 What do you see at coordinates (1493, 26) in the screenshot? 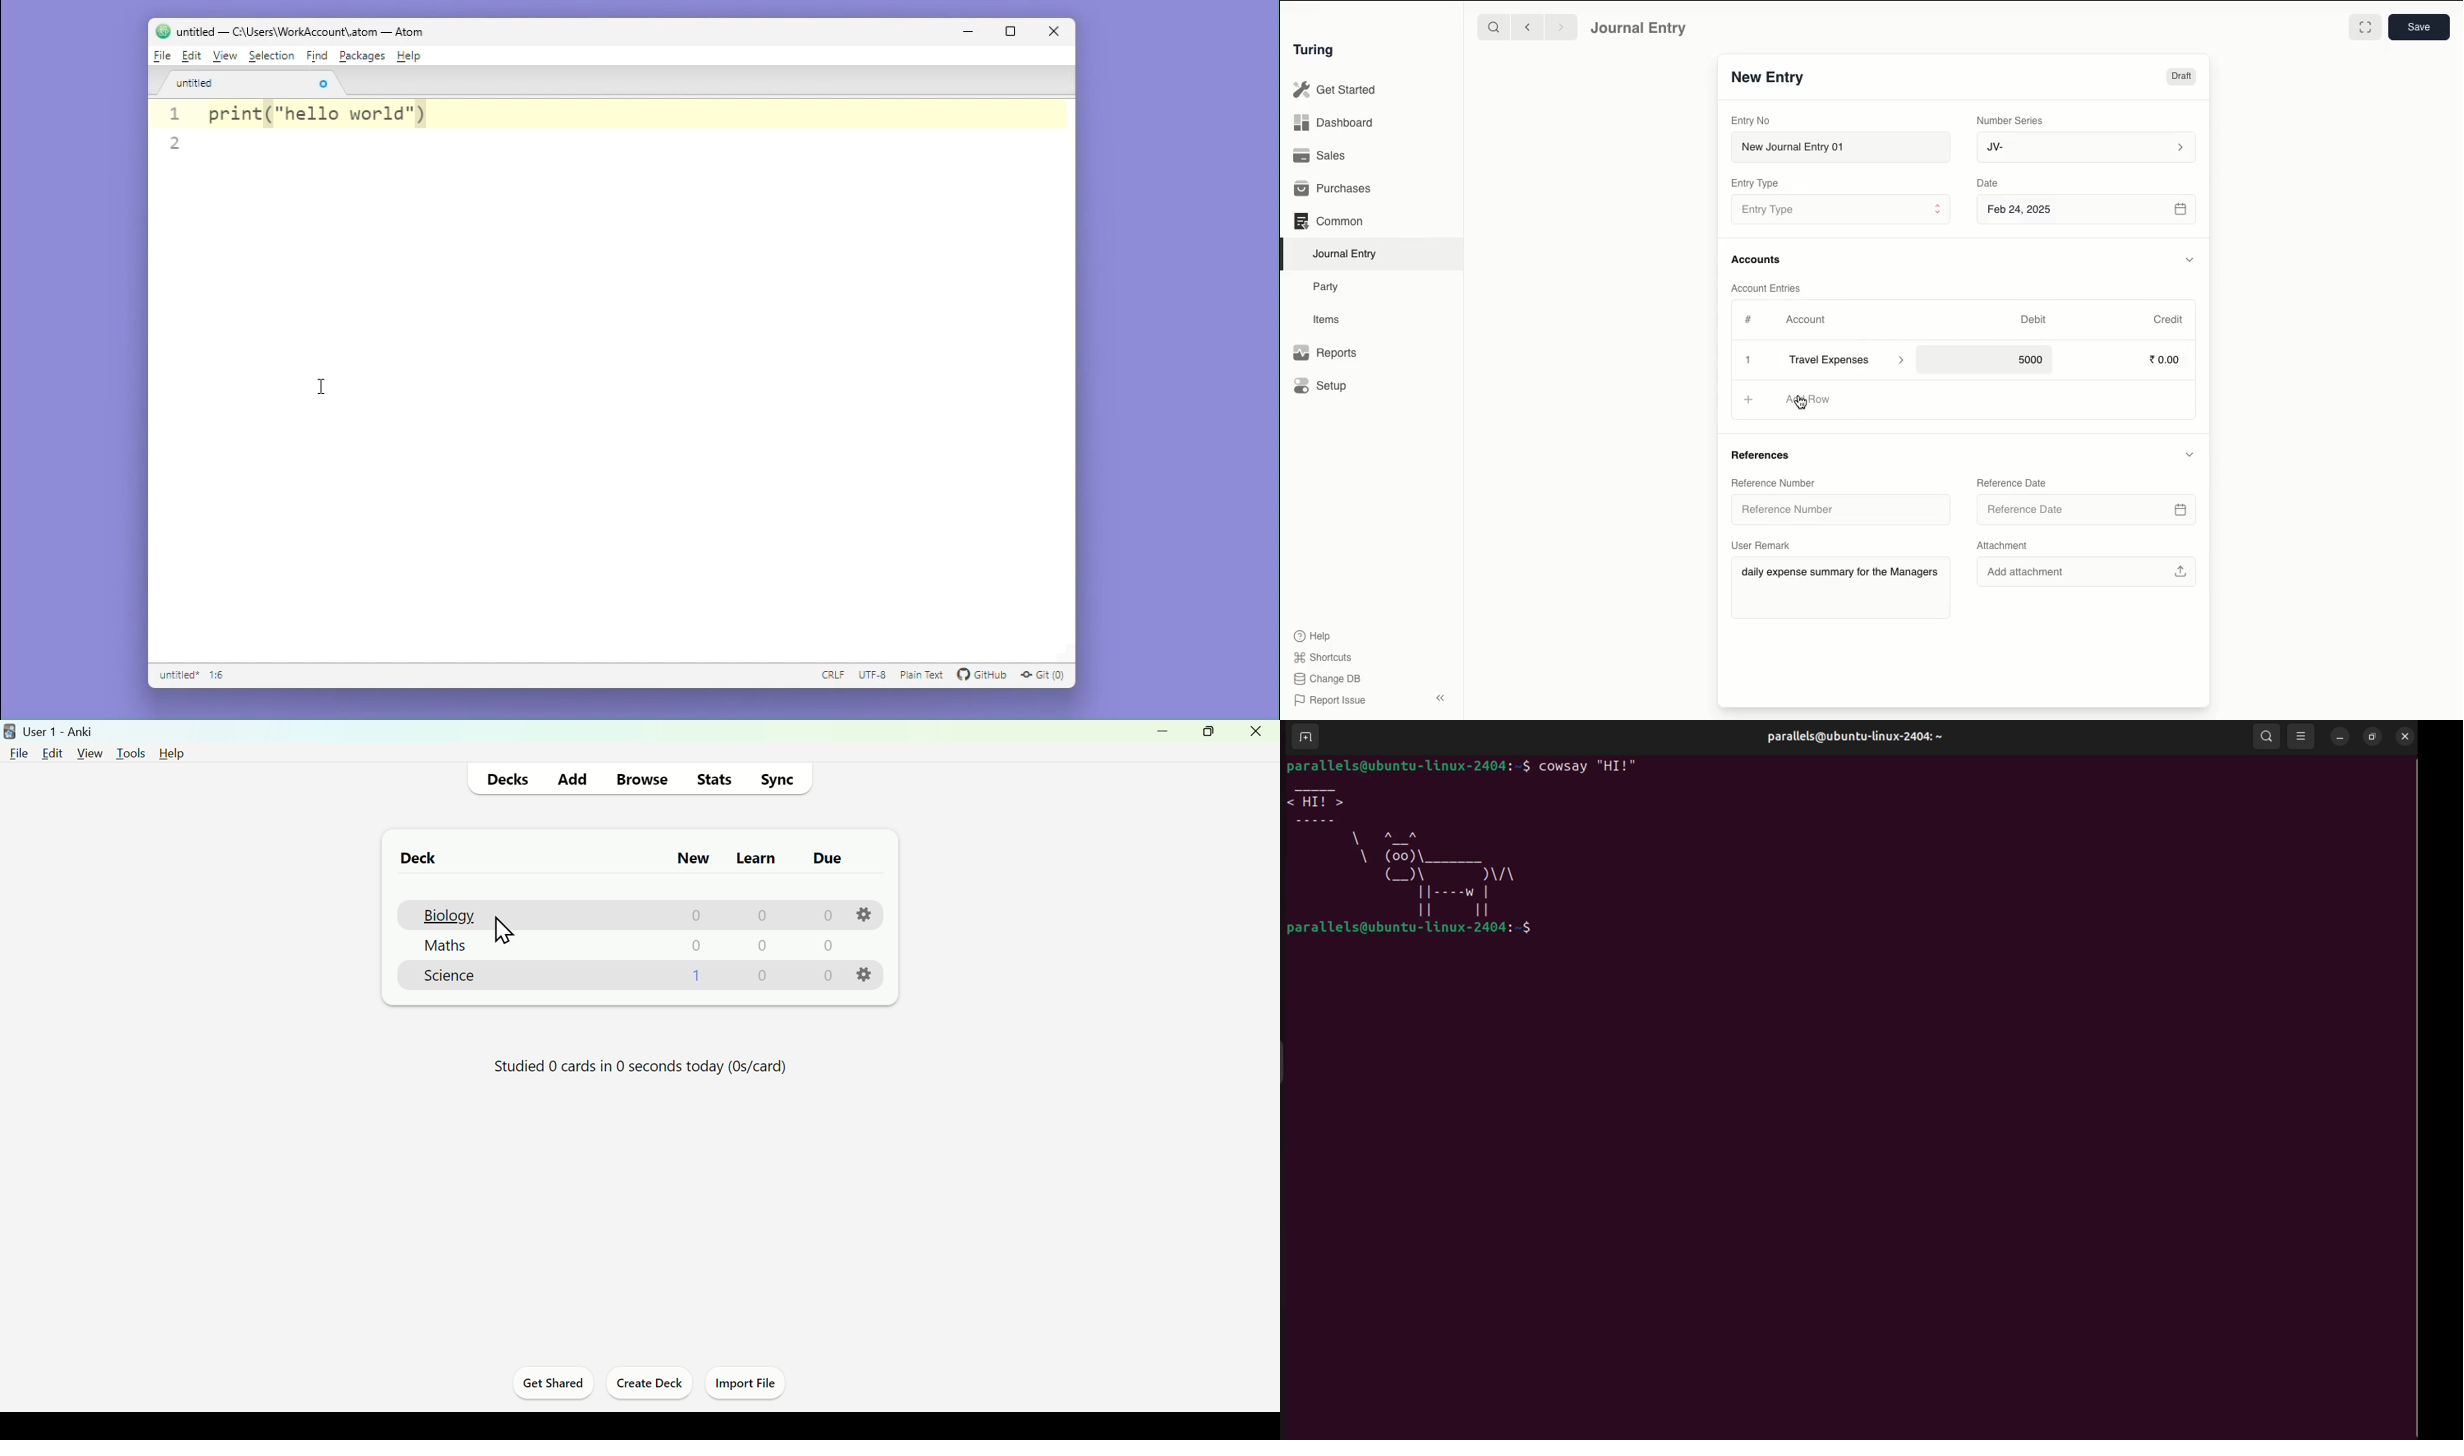
I see `Search` at bounding box center [1493, 26].